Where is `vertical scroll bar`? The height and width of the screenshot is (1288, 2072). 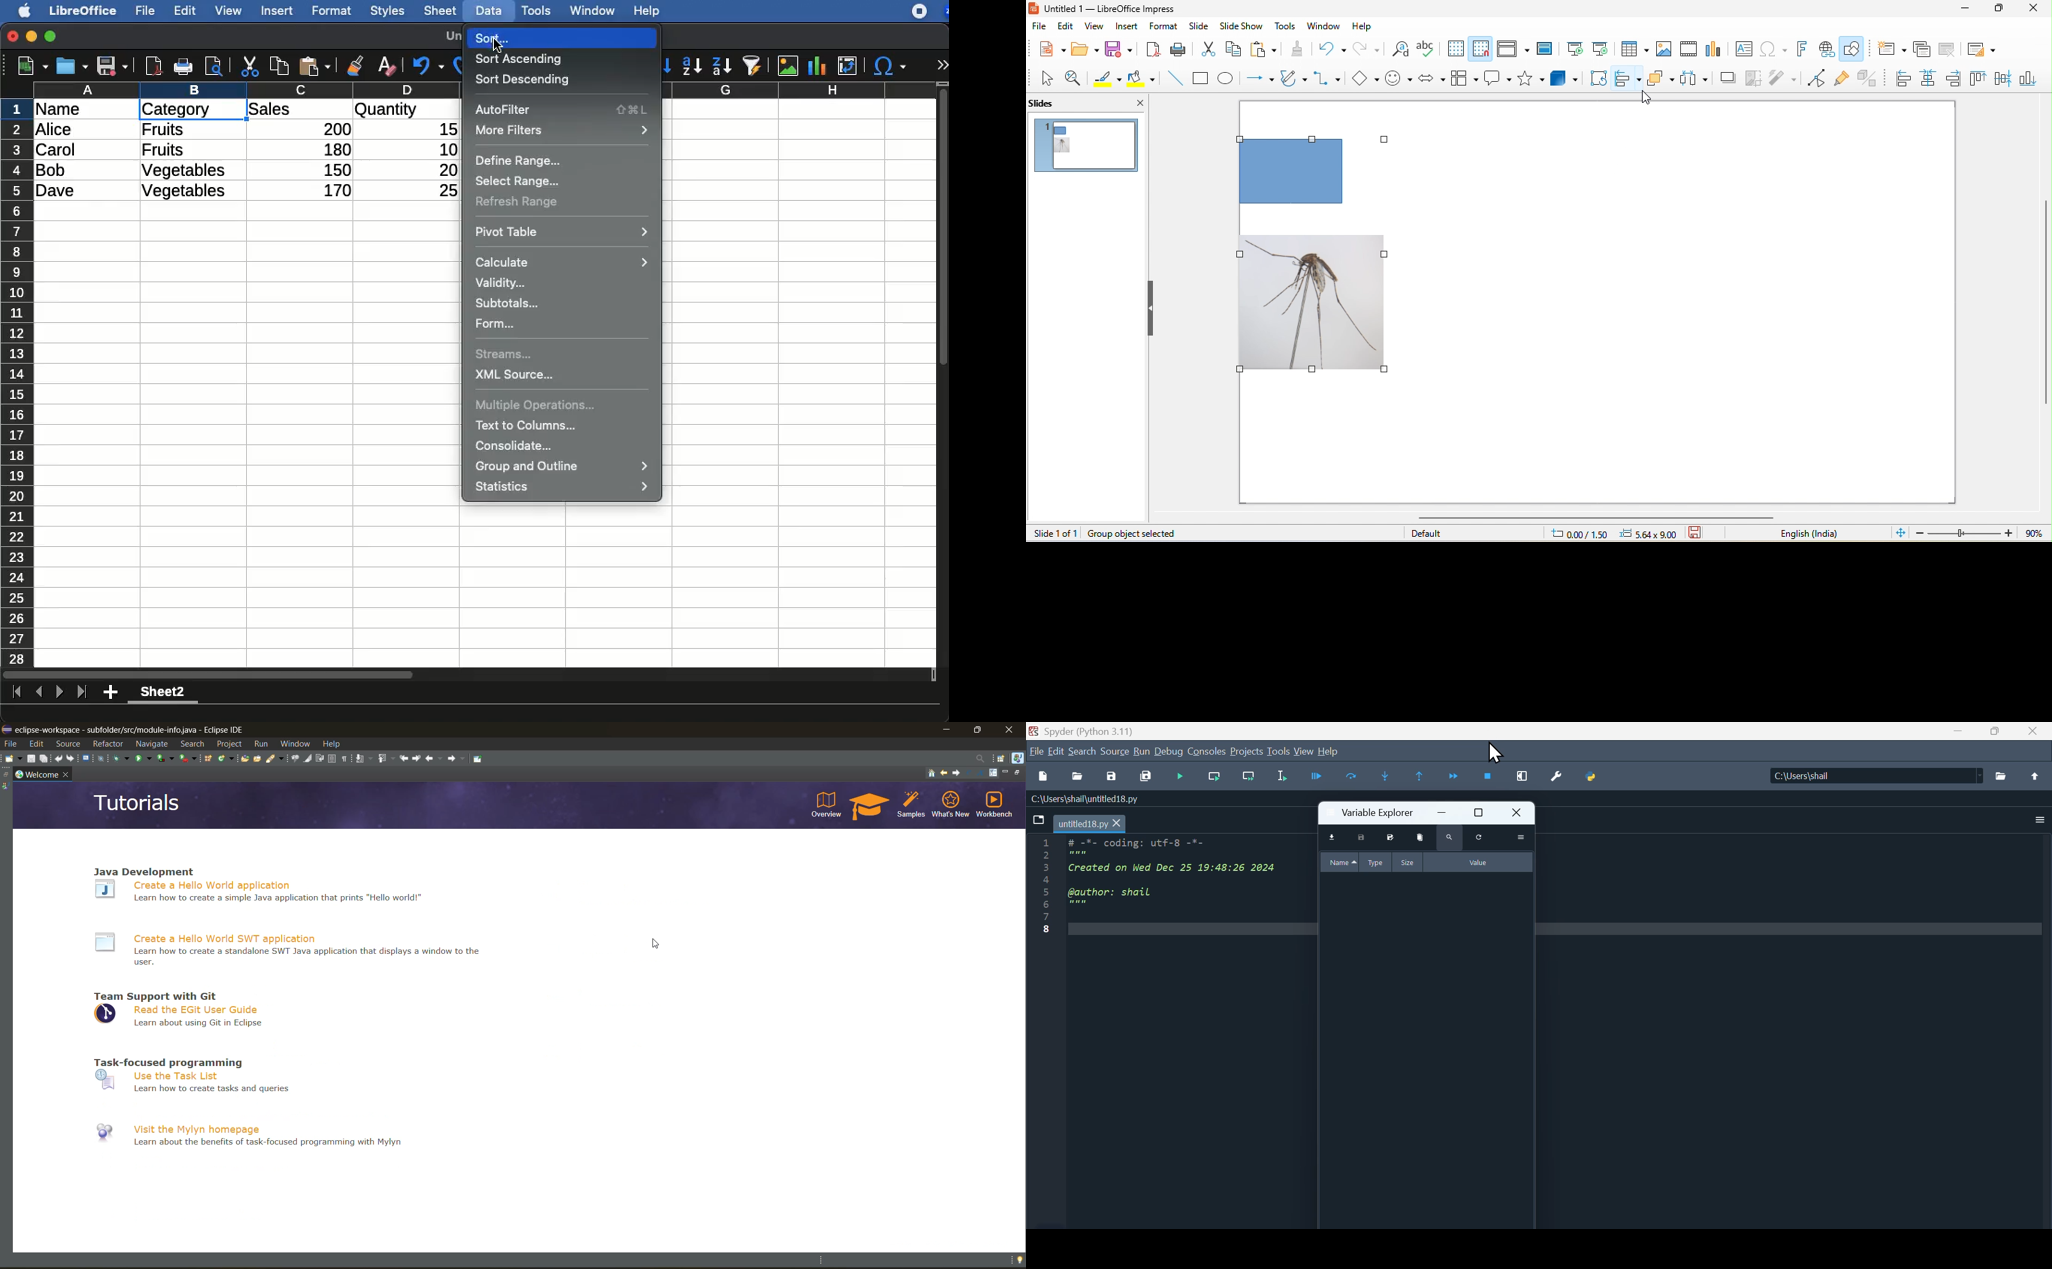 vertical scroll bar is located at coordinates (2045, 303).